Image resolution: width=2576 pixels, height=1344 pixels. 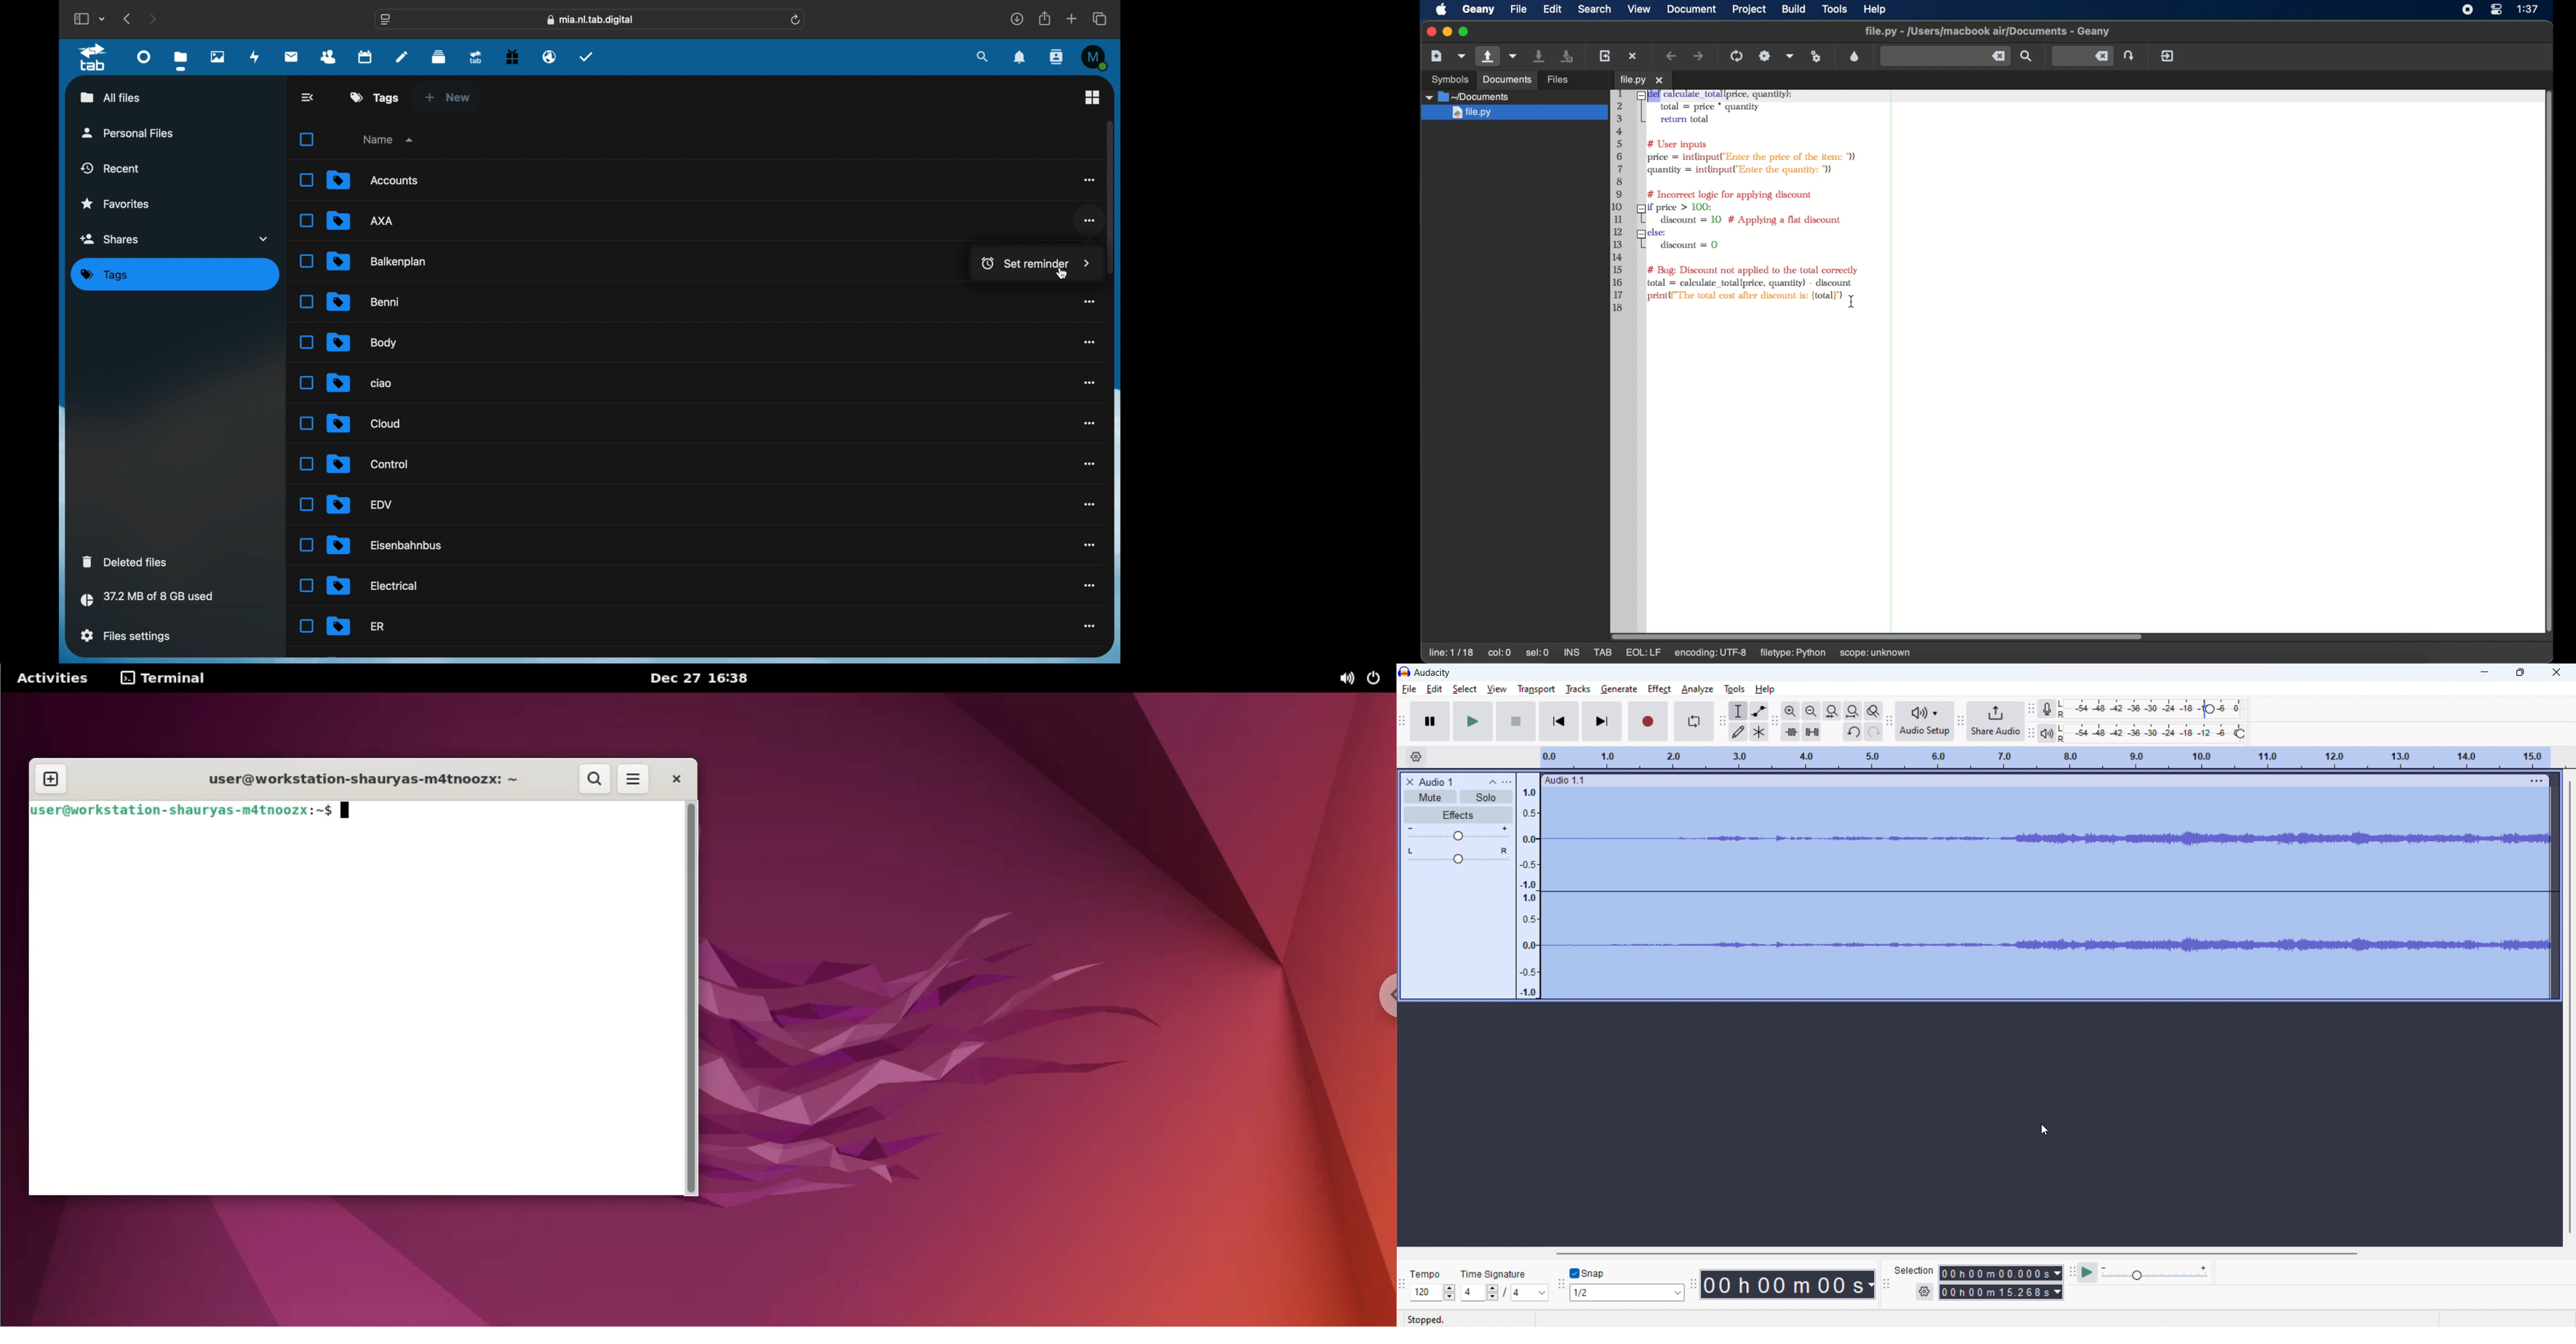 I want to click on tracks, so click(x=1577, y=689).